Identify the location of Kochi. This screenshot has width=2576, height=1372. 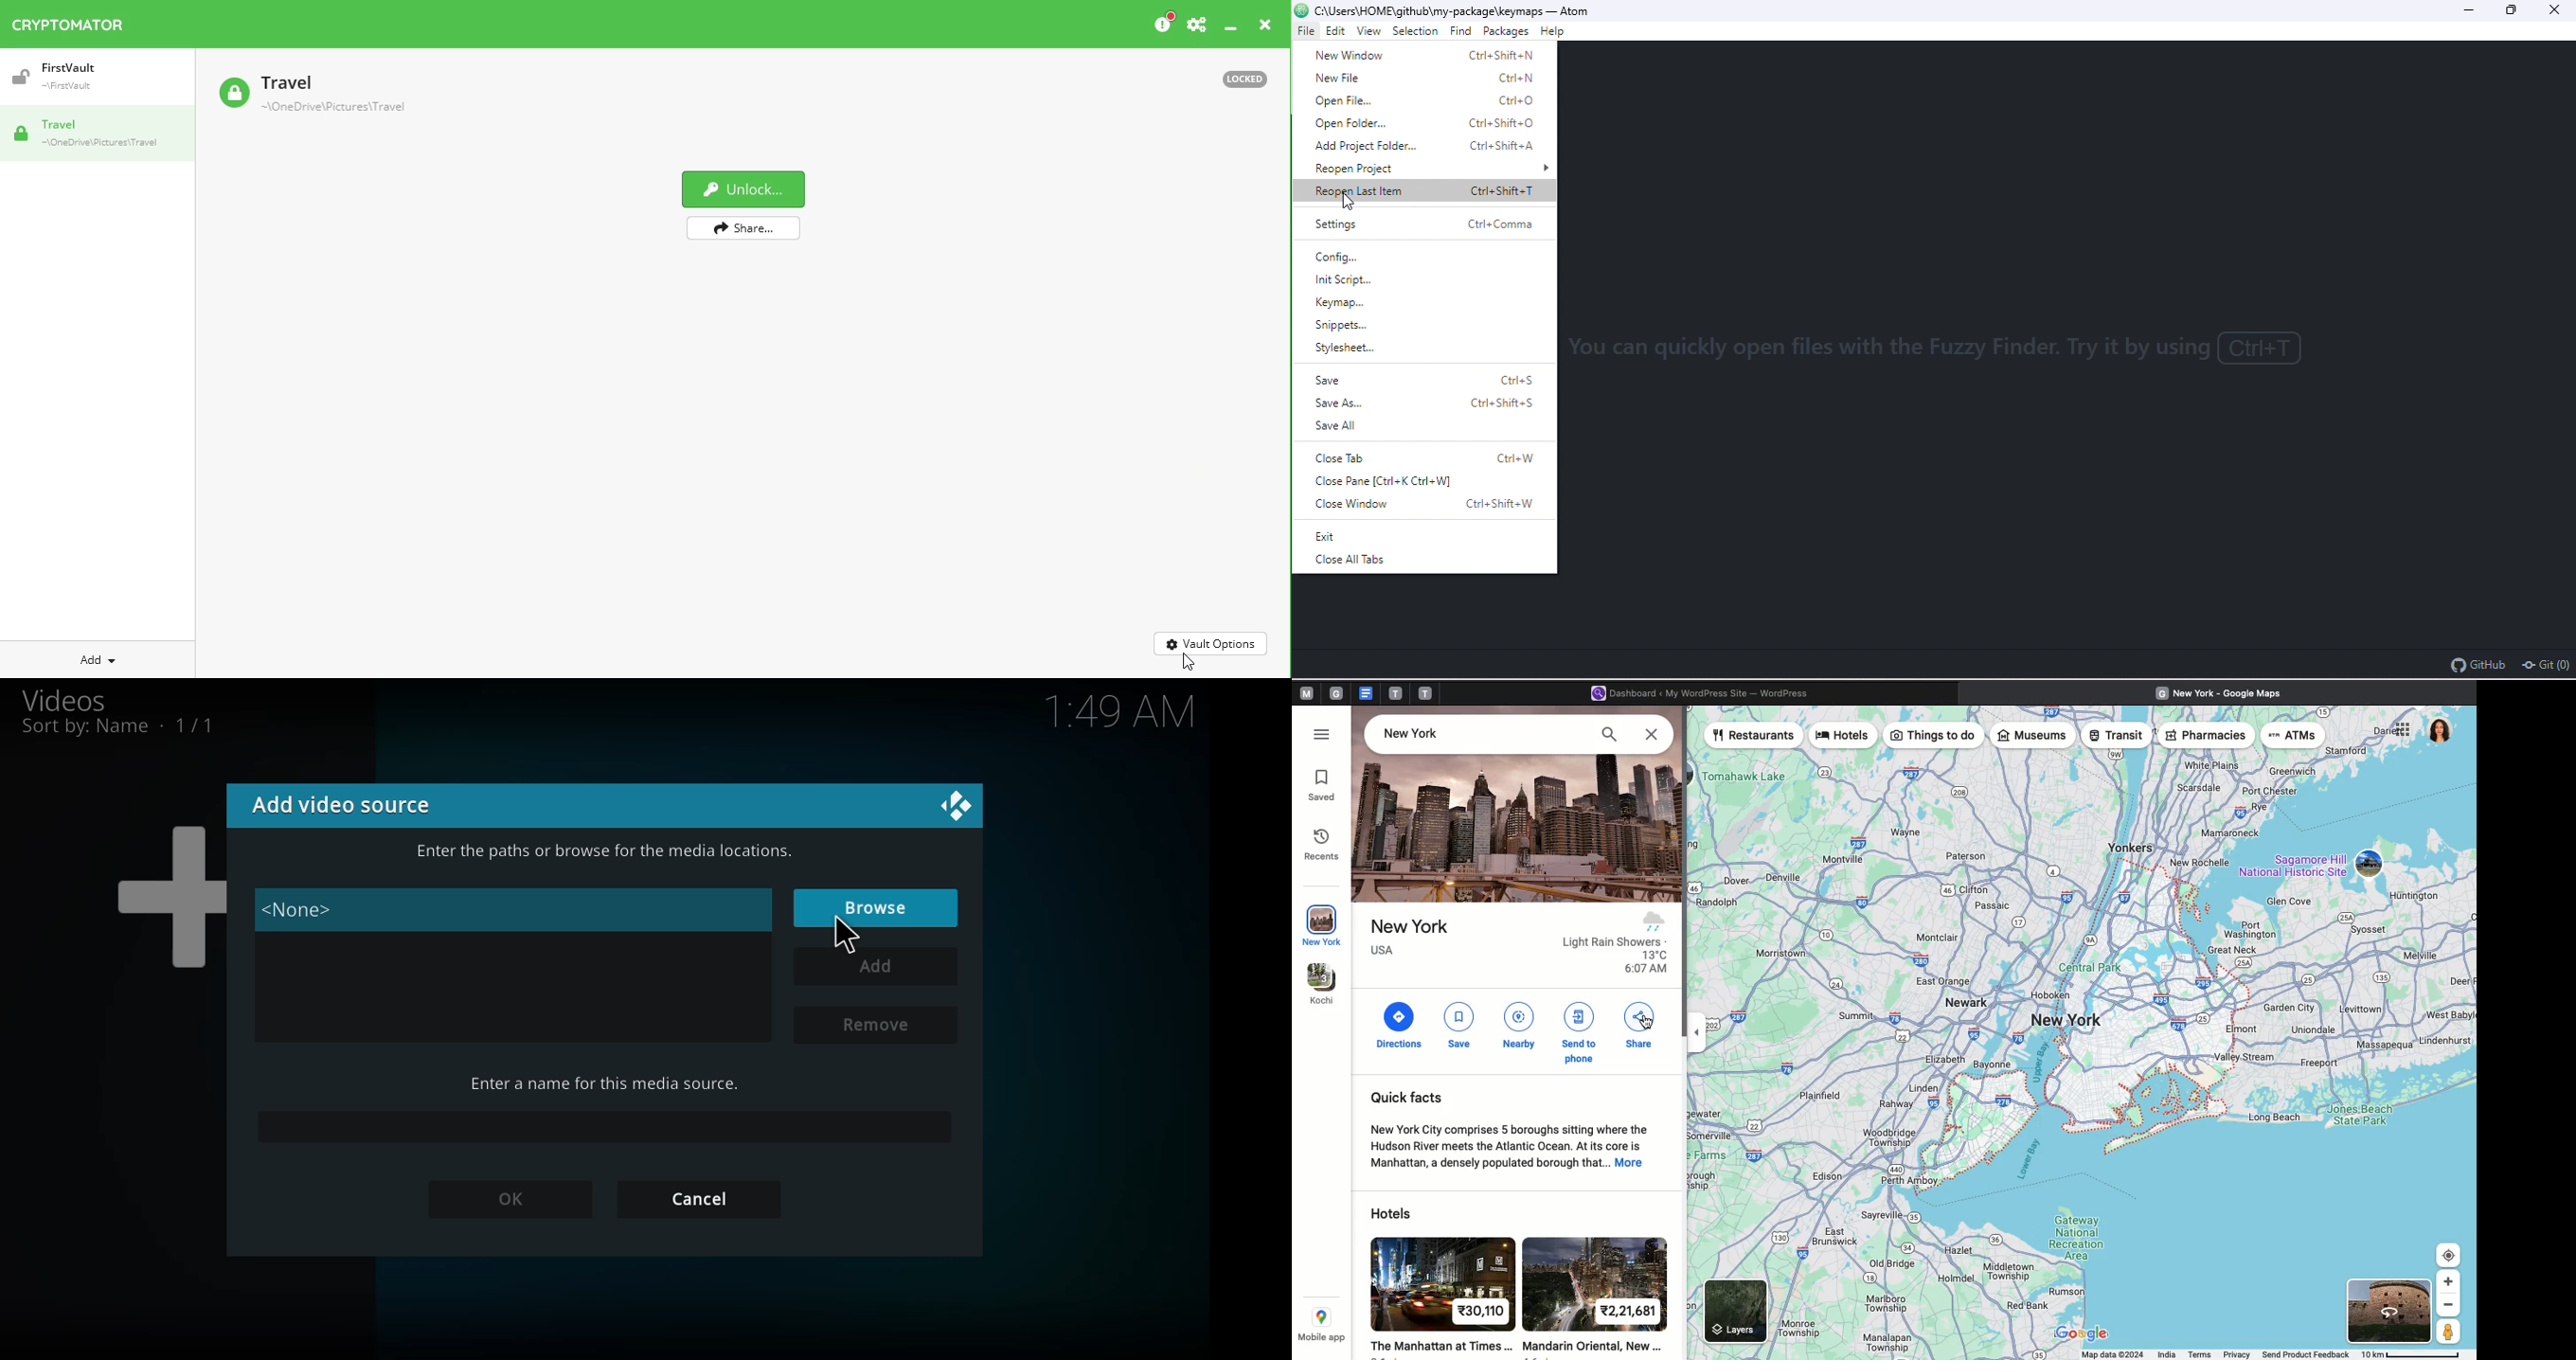
(1322, 985).